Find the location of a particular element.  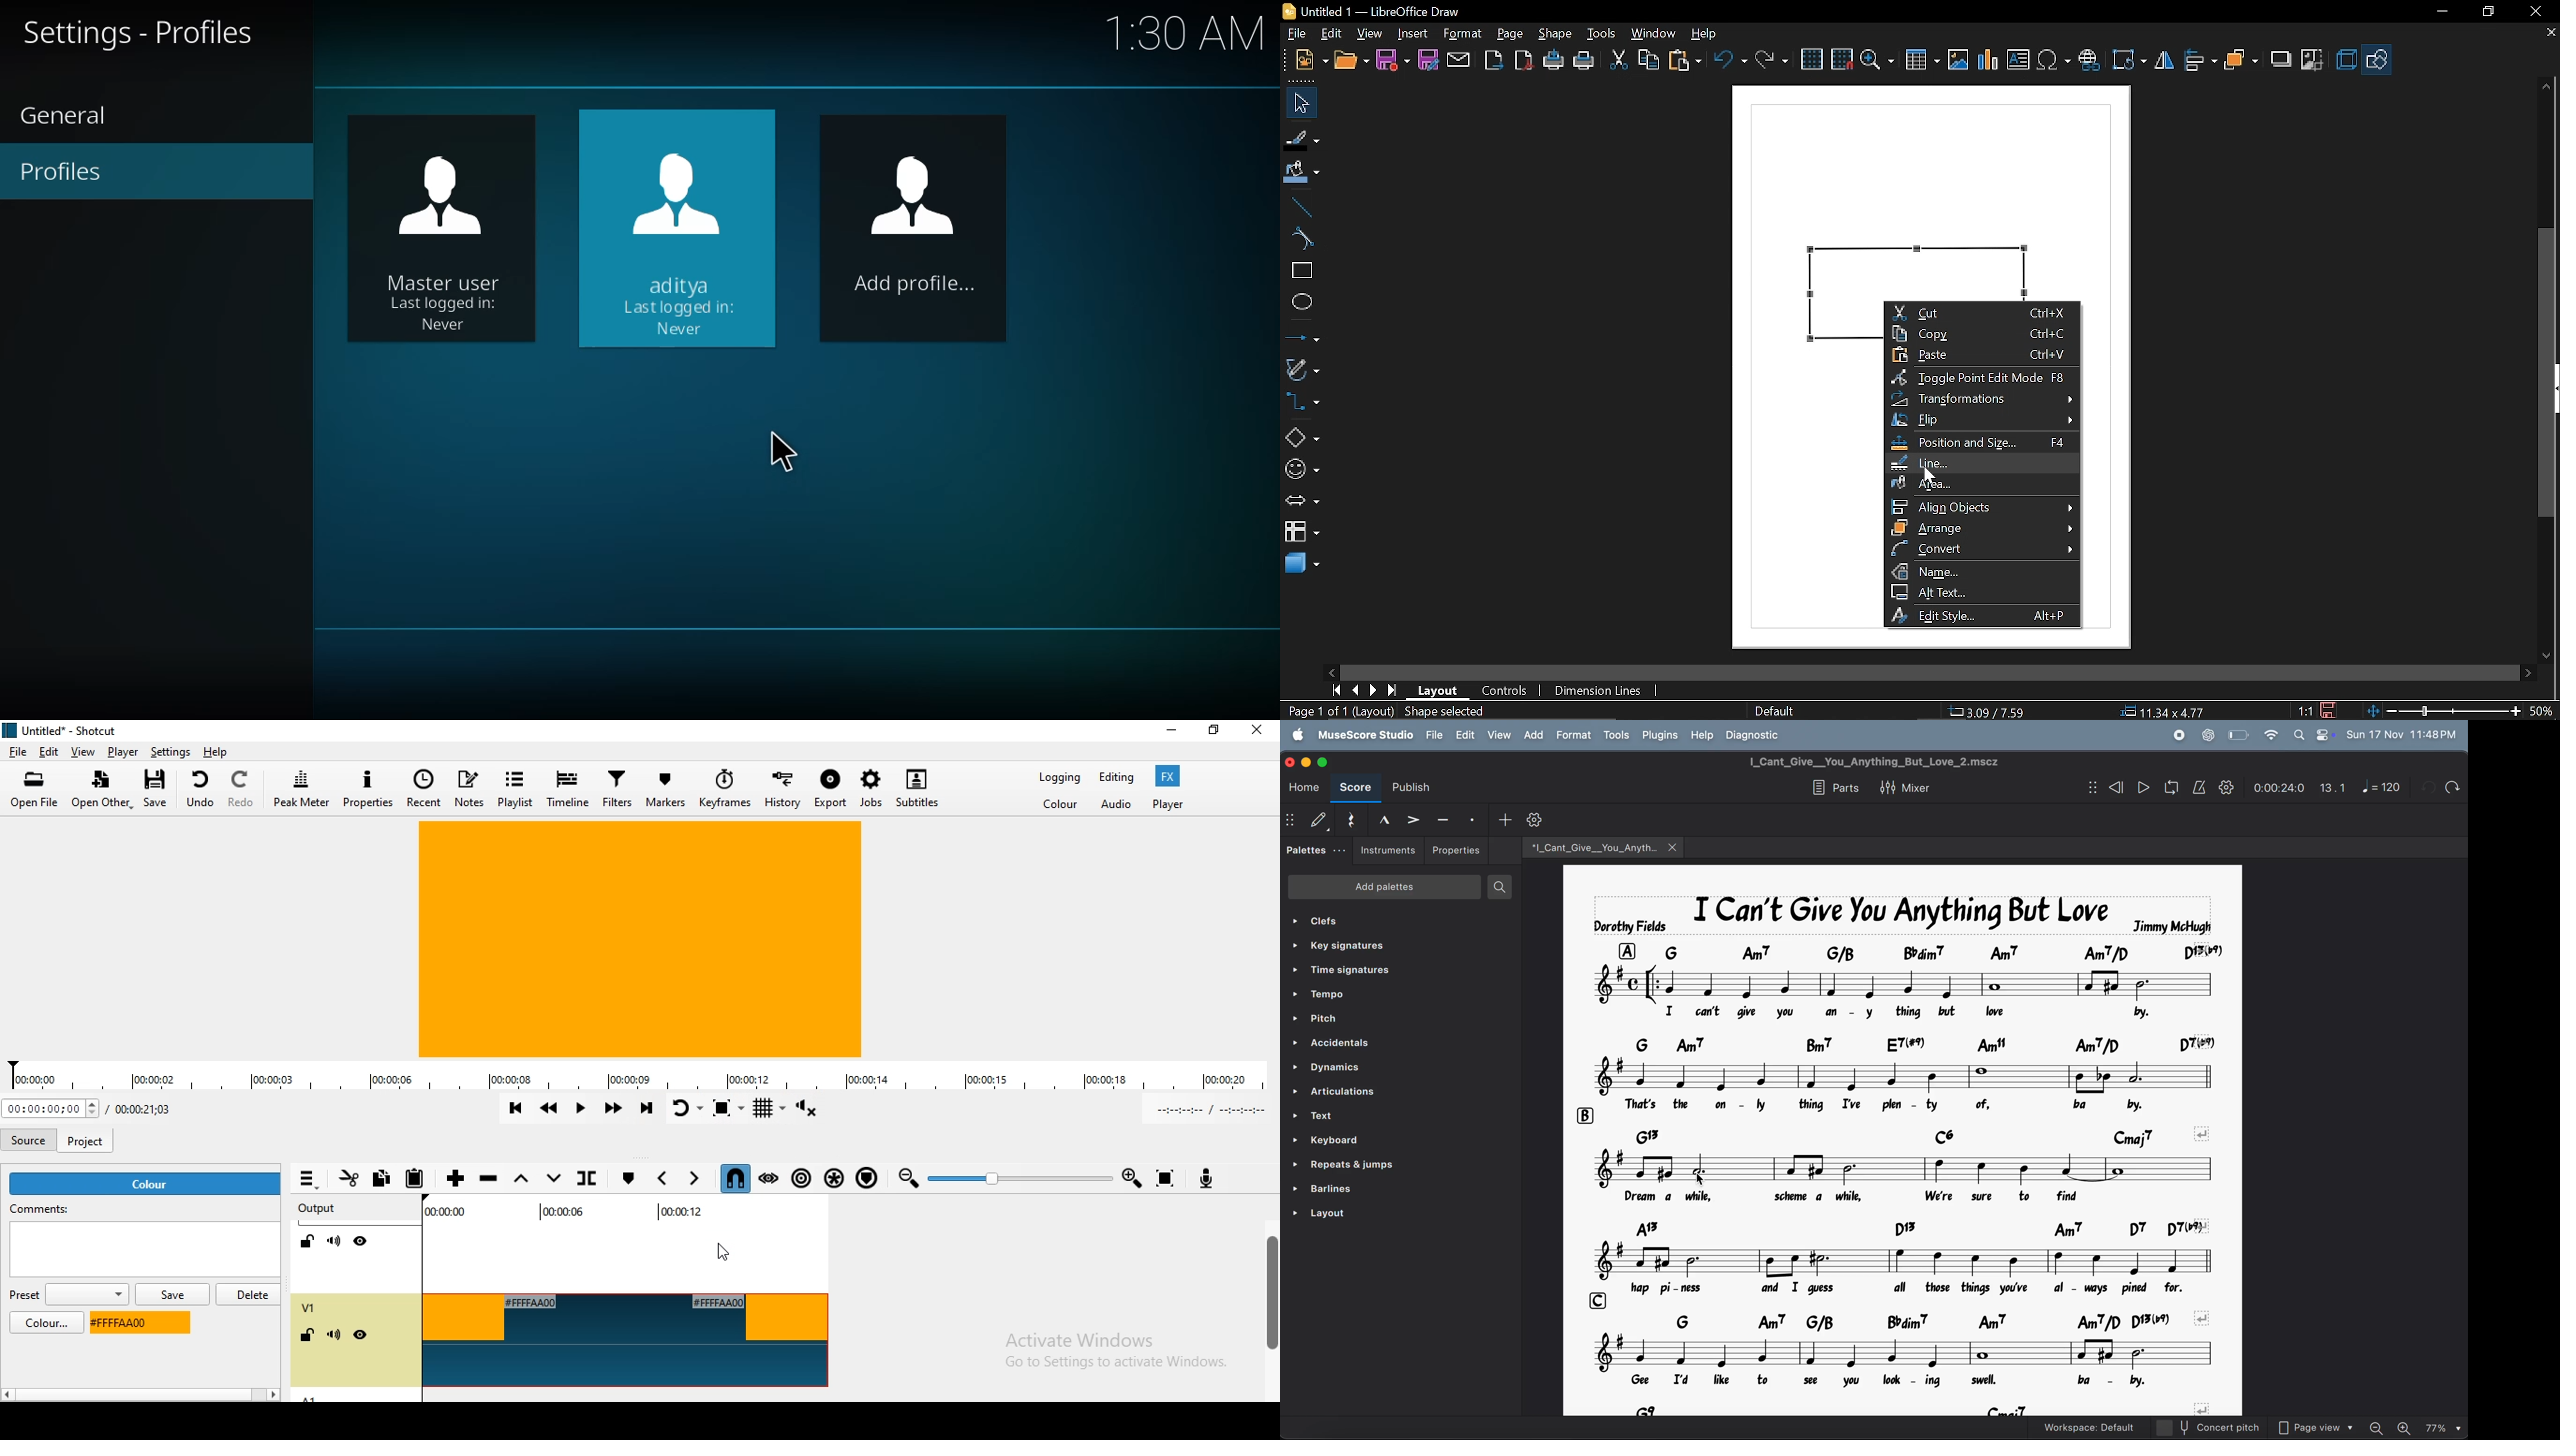

current zoom (50%) is located at coordinates (2543, 711).